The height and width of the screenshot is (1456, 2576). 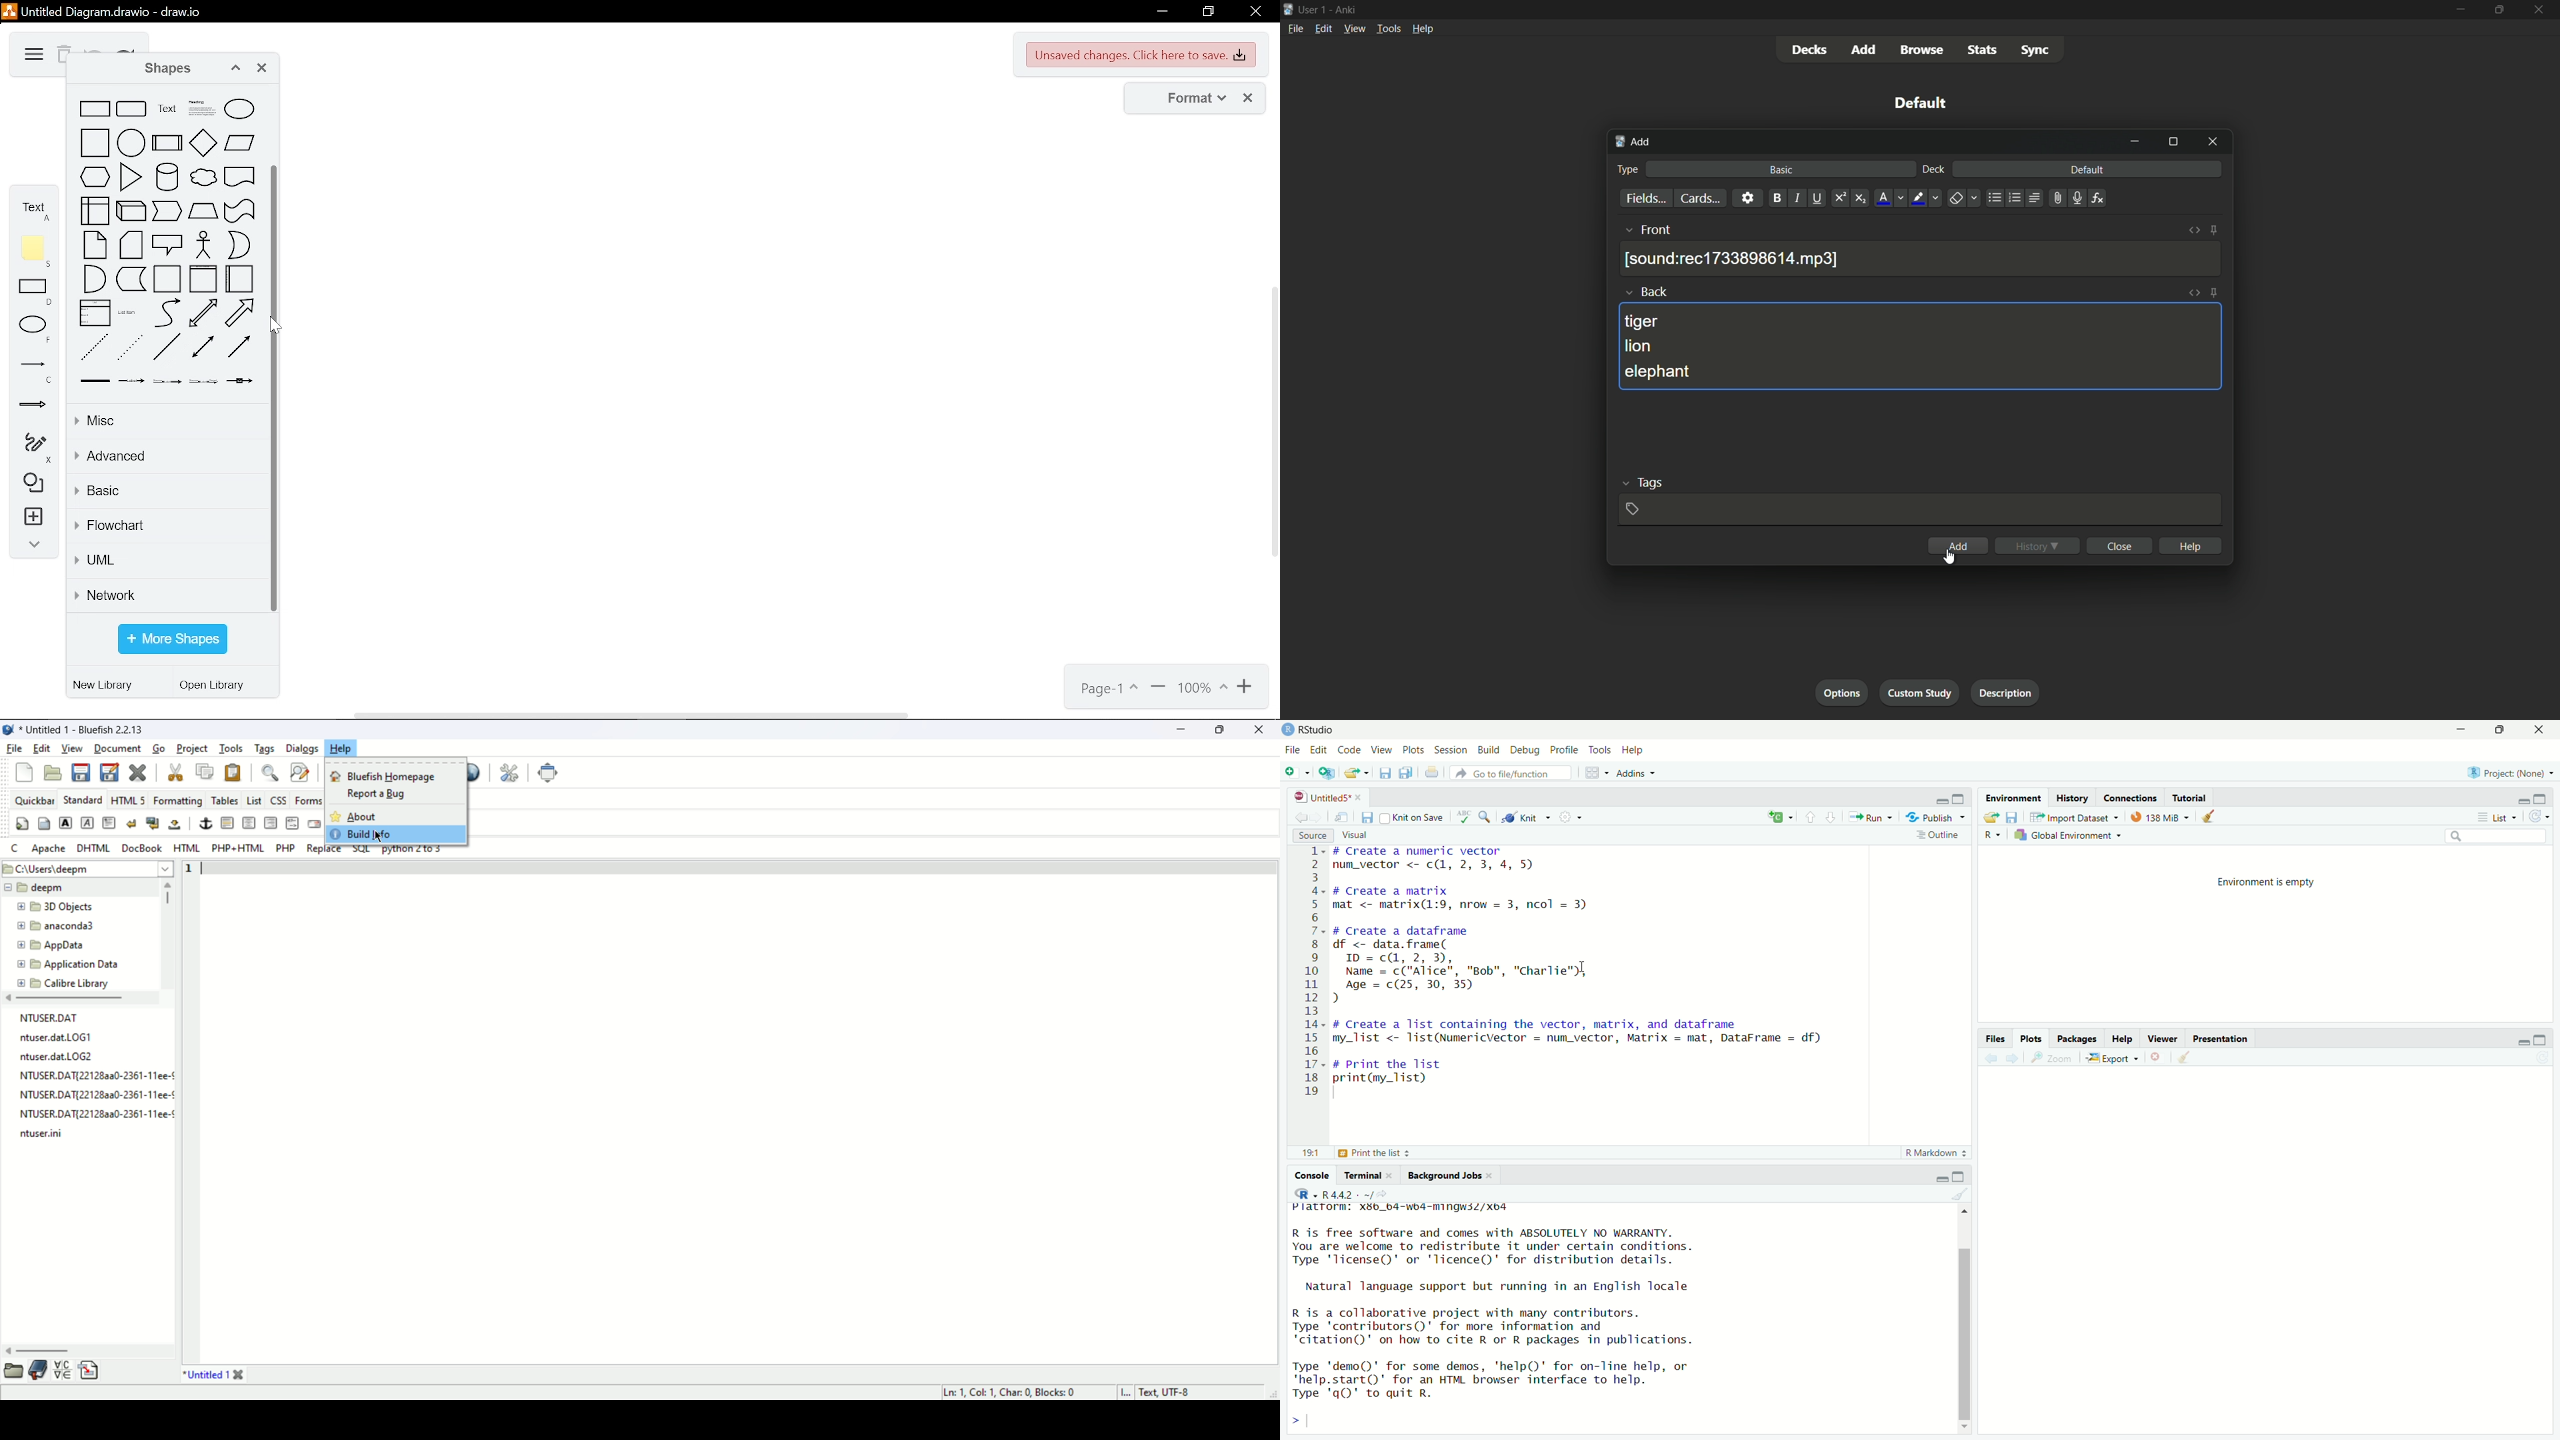 What do you see at coordinates (1226, 730) in the screenshot?
I see `maximize` at bounding box center [1226, 730].